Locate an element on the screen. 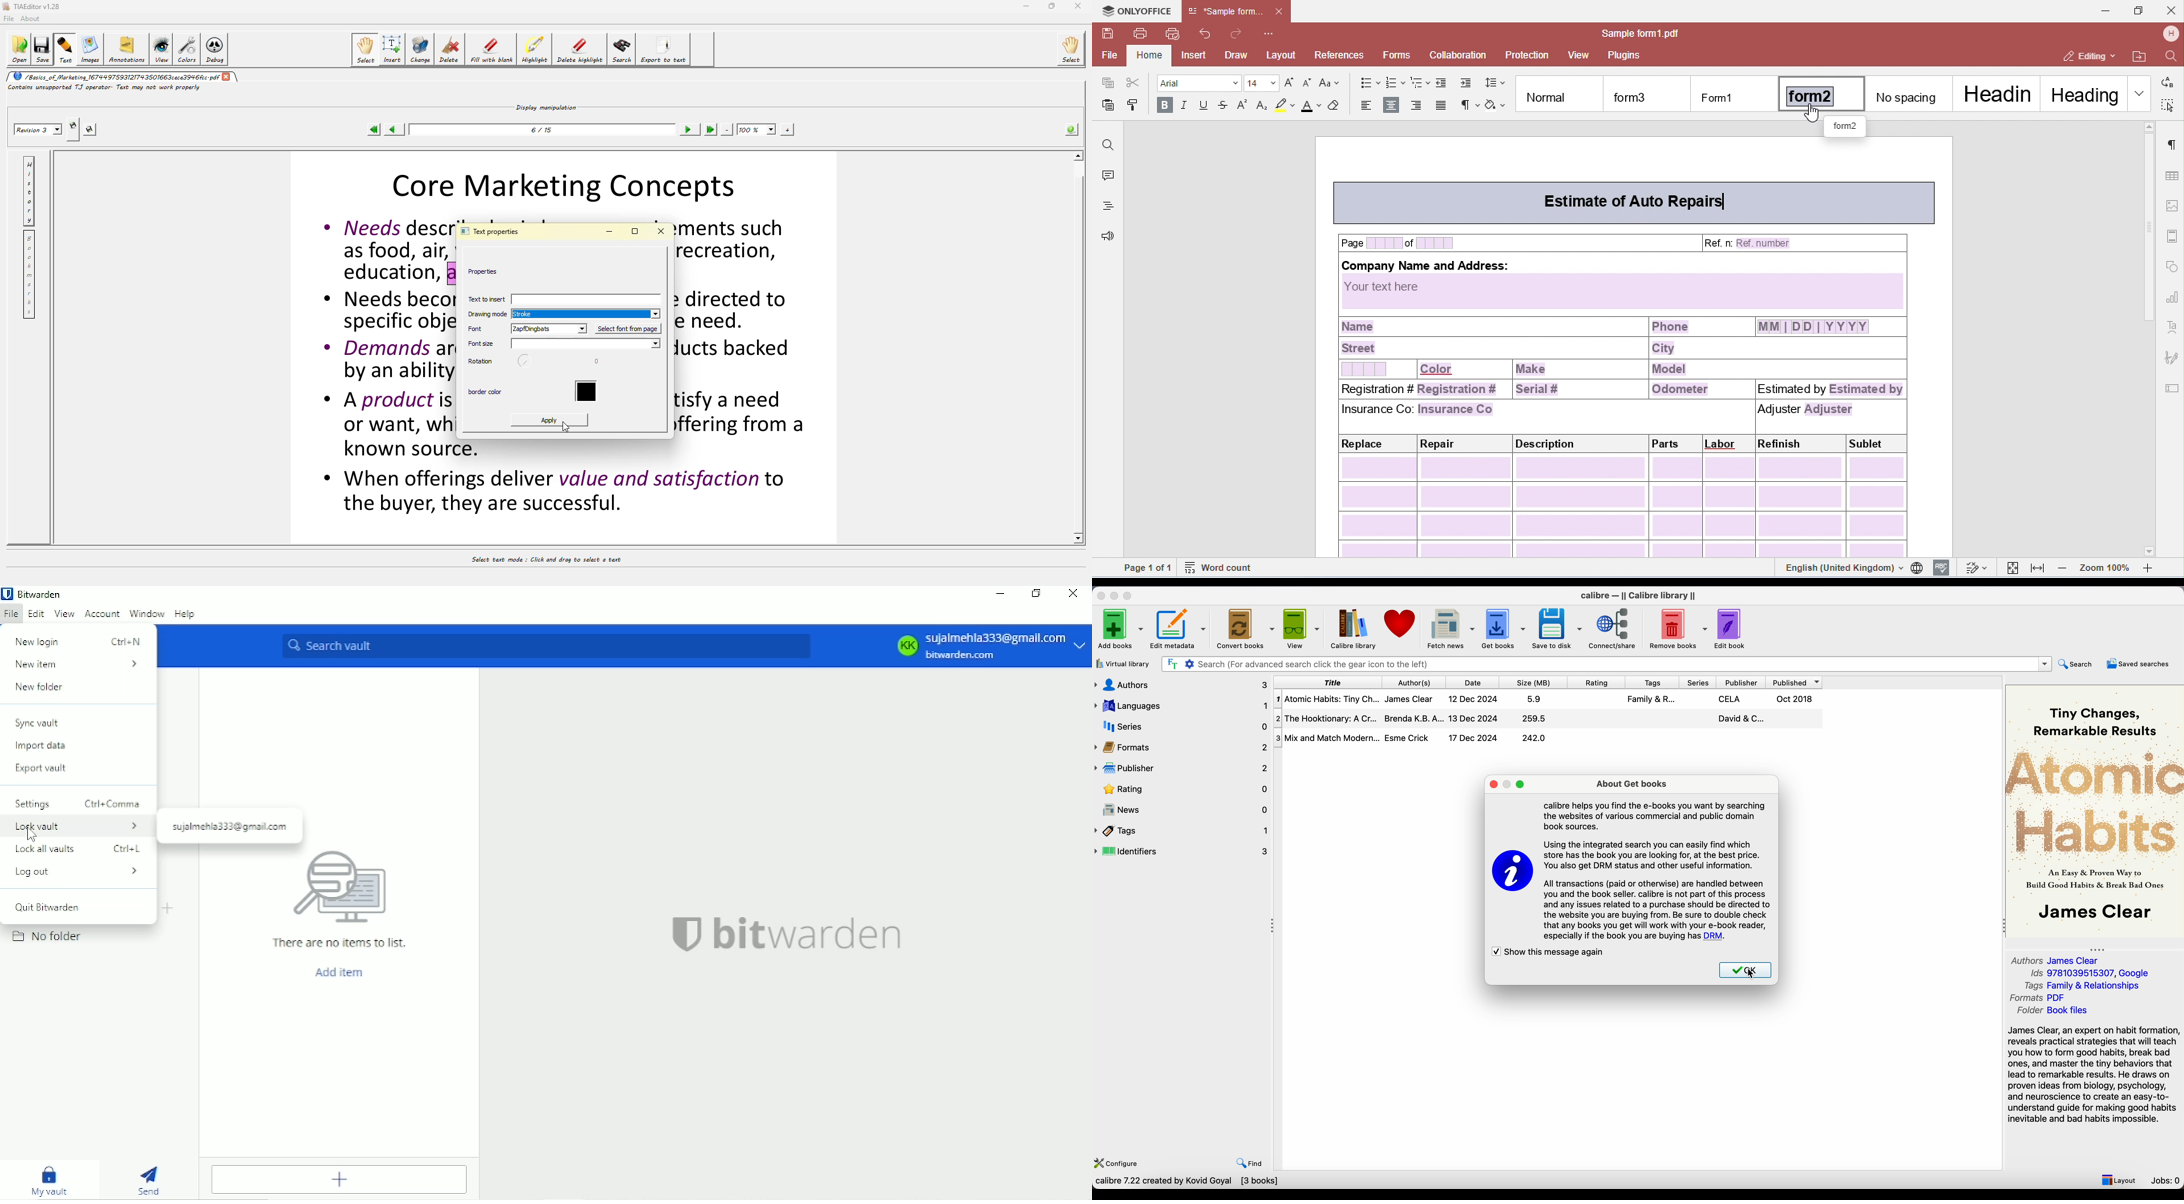  view is located at coordinates (1301, 628).